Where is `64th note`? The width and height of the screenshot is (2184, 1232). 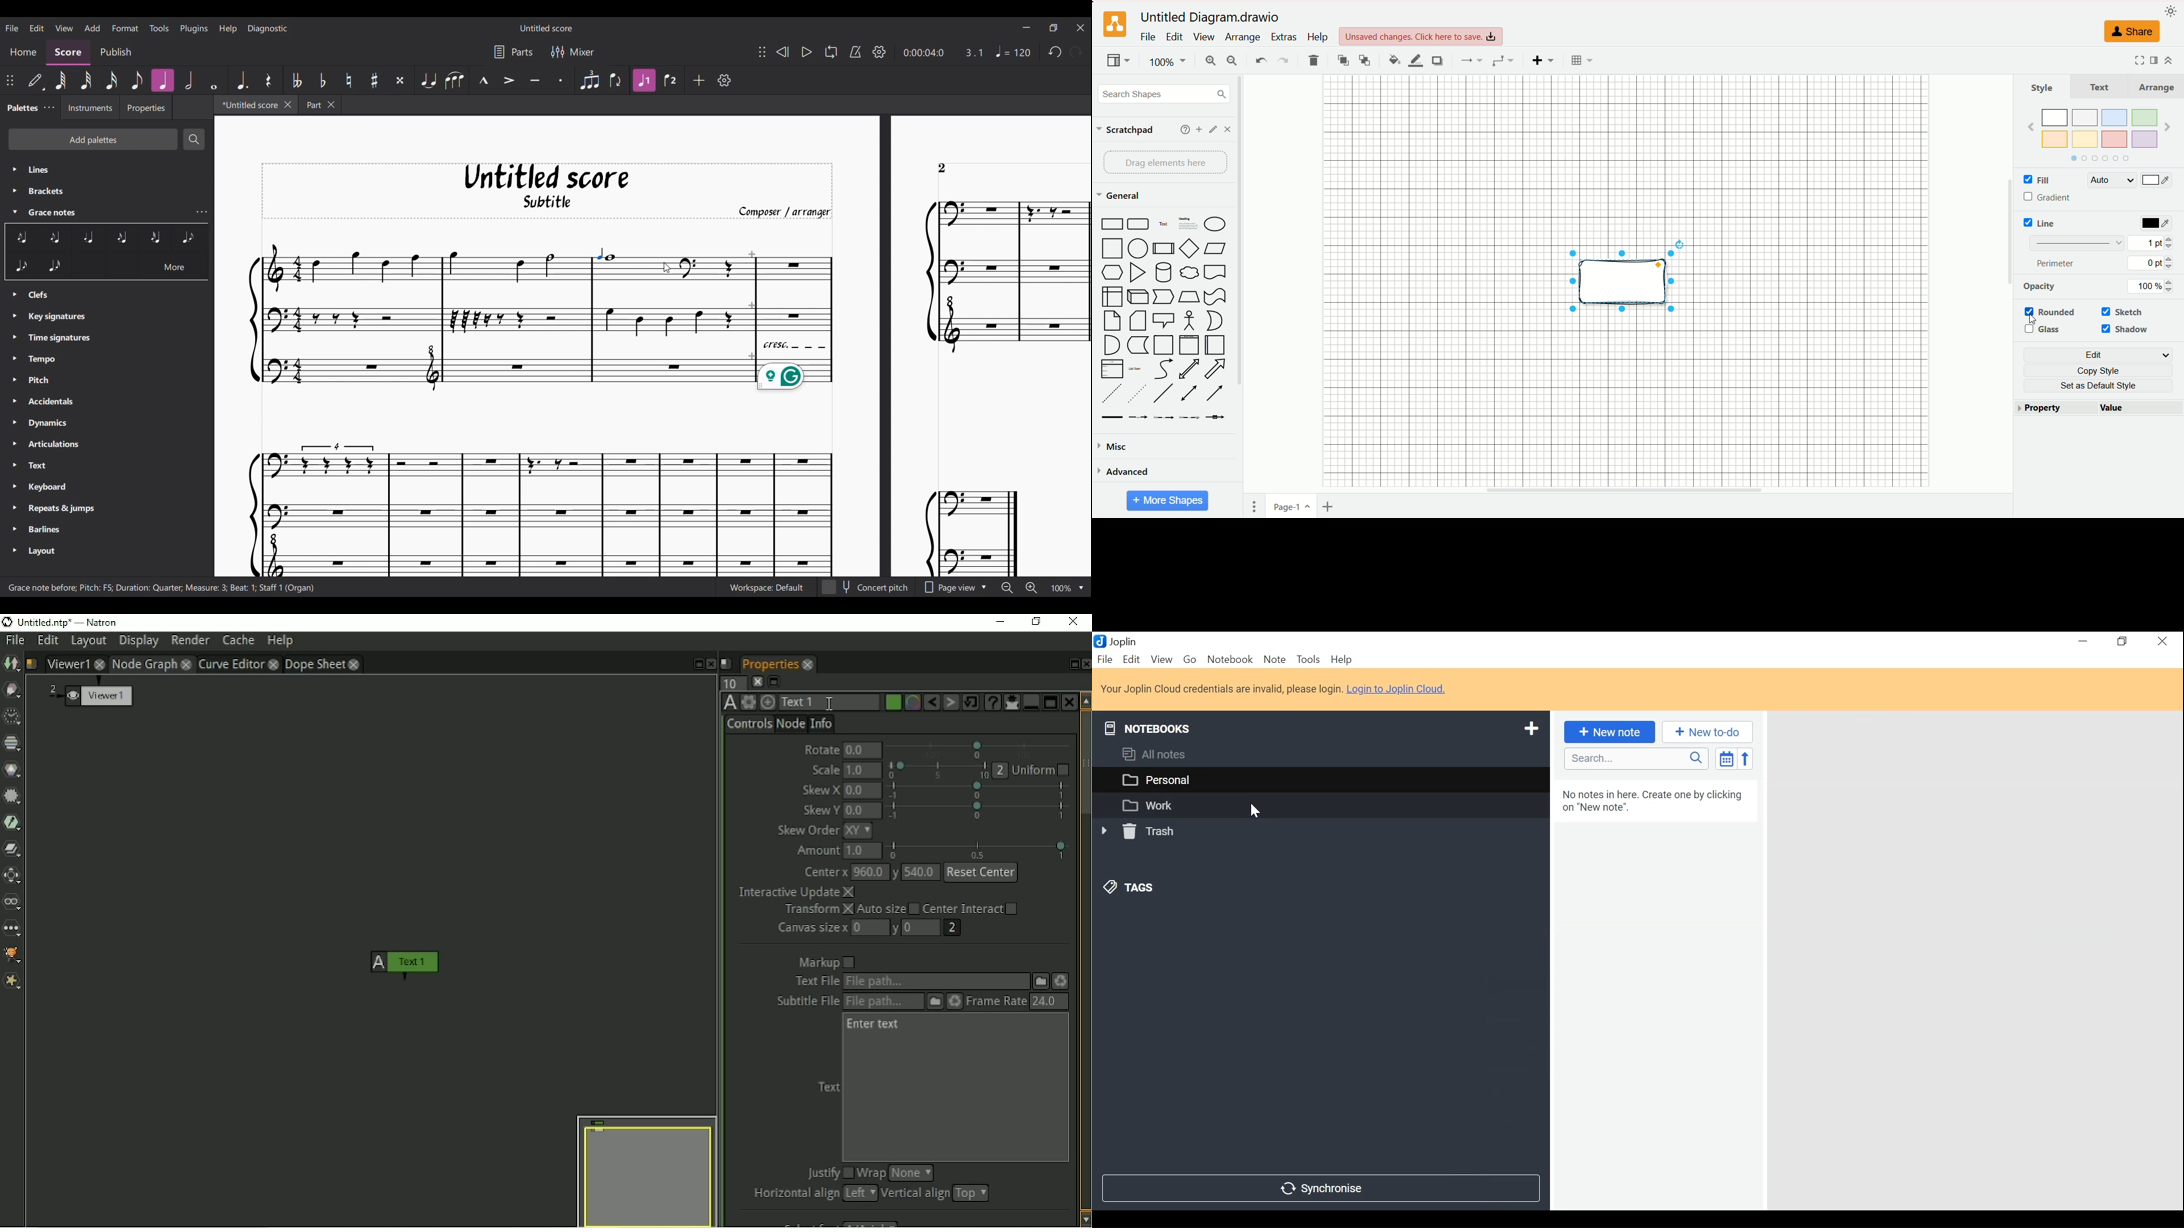
64th note is located at coordinates (60, 81).